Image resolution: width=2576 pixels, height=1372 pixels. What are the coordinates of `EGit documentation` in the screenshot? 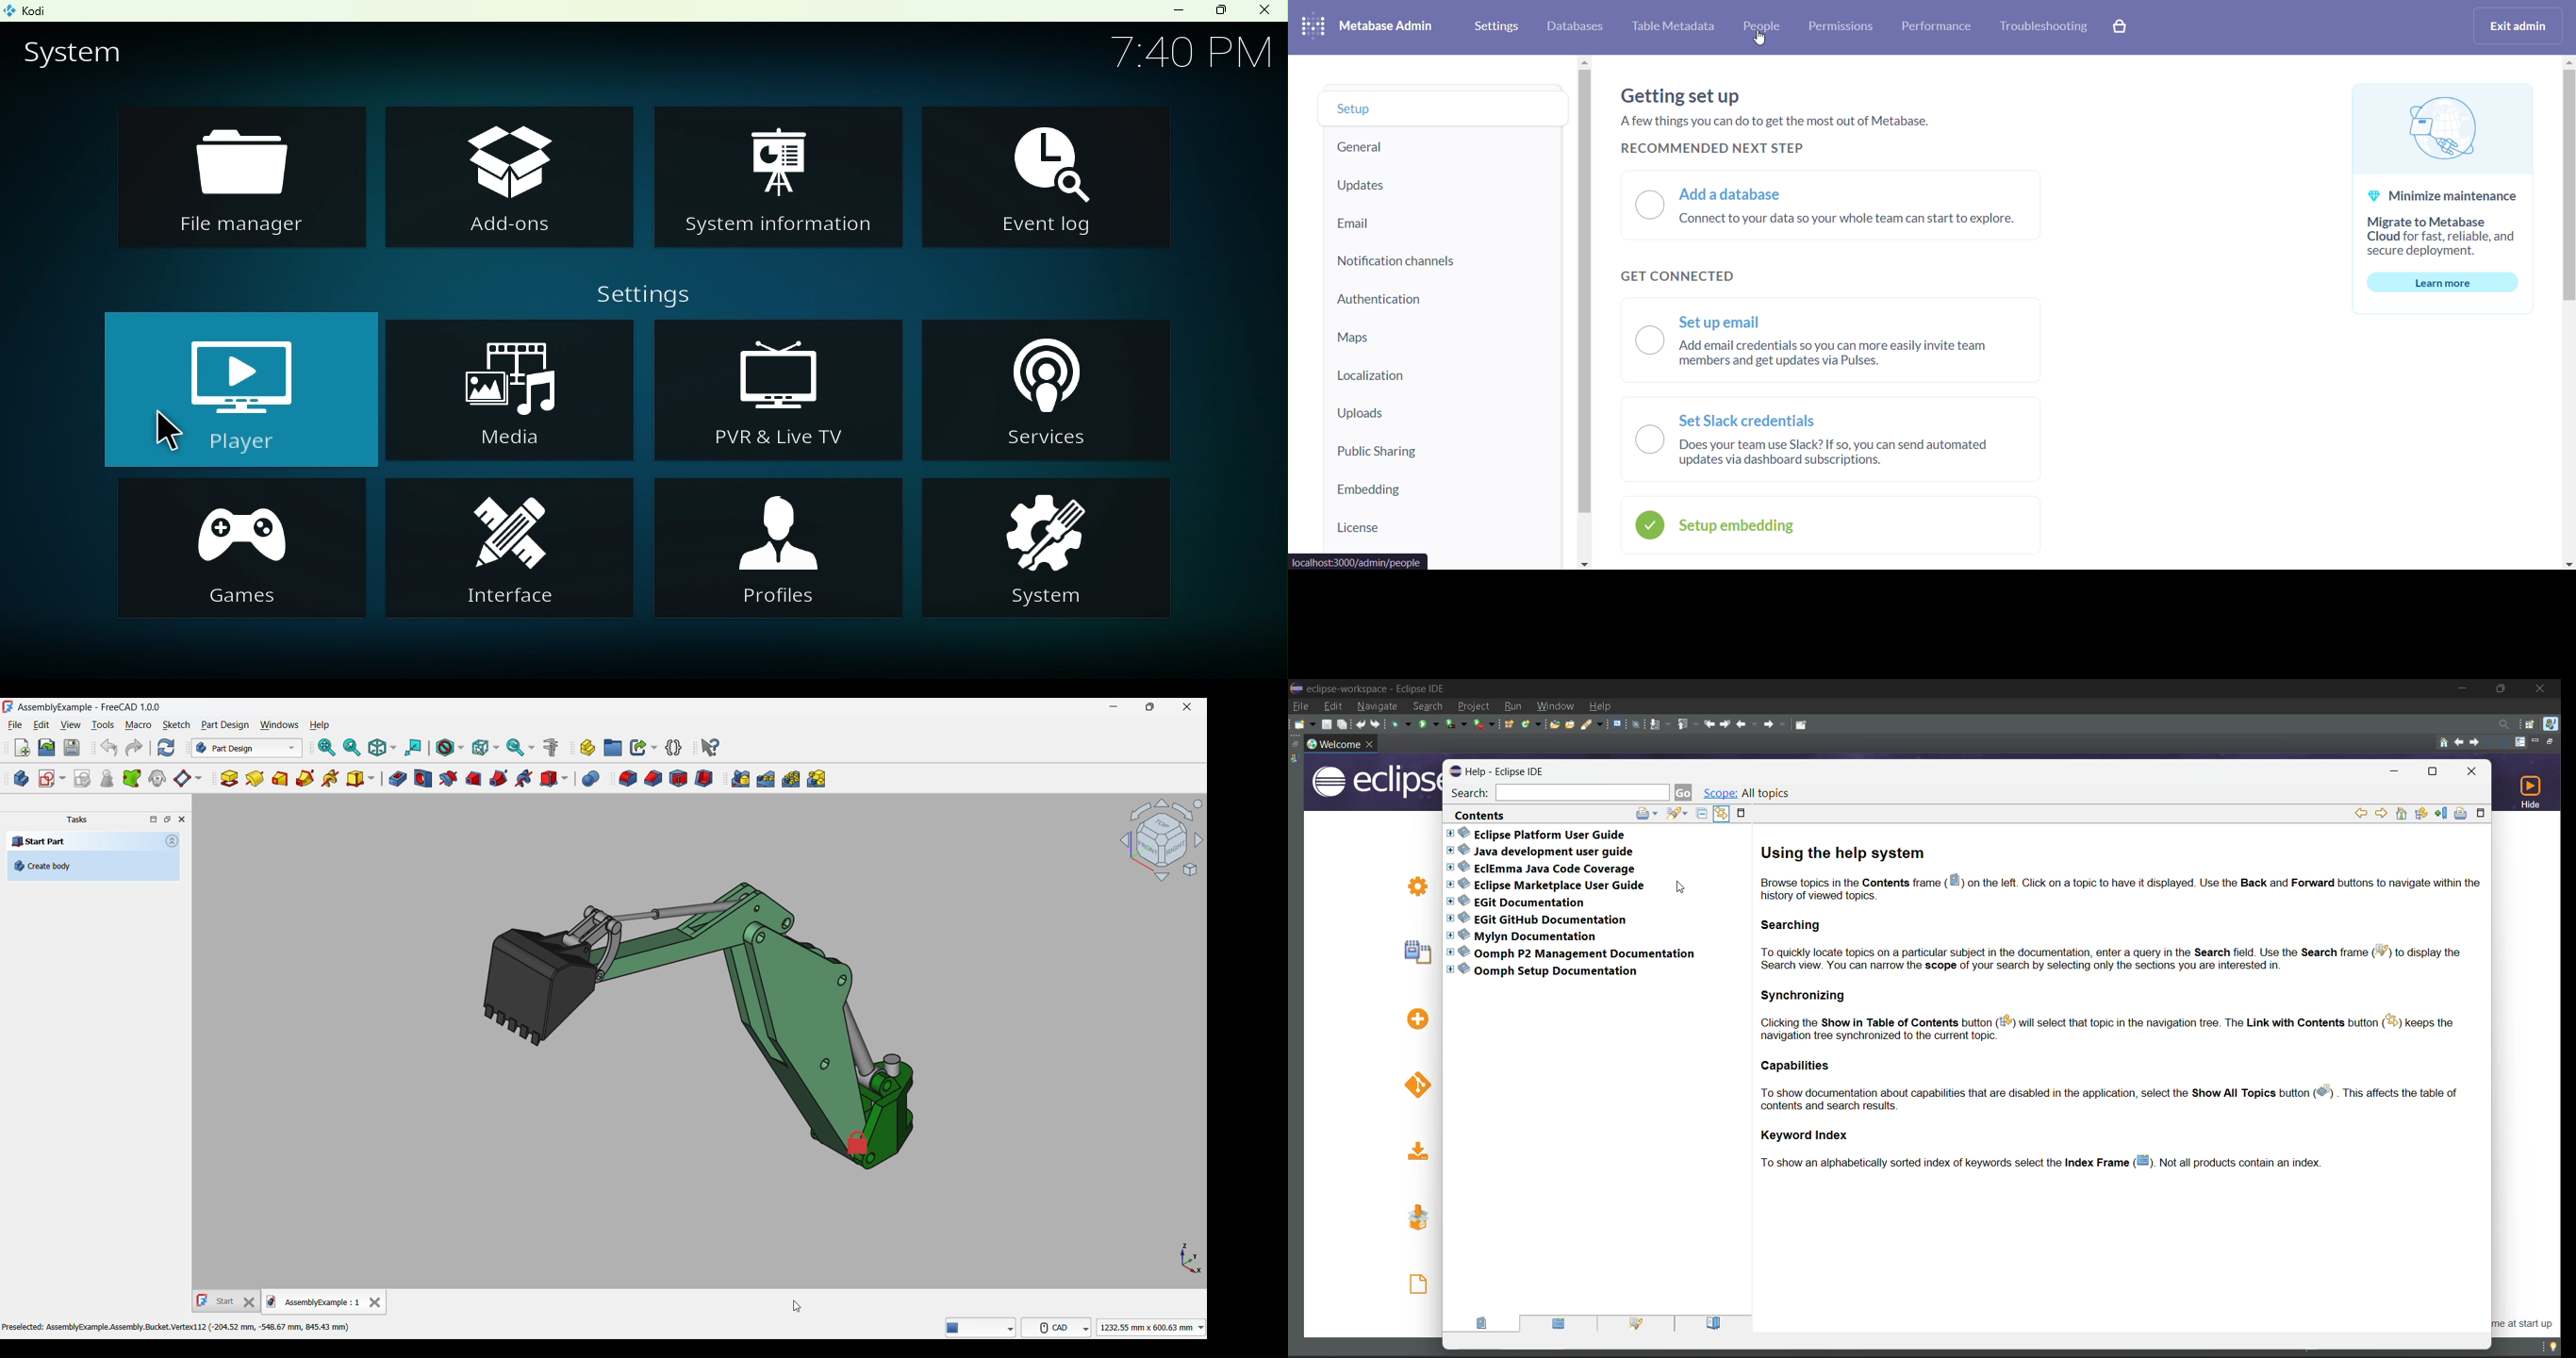 It's located at (1517, 902).